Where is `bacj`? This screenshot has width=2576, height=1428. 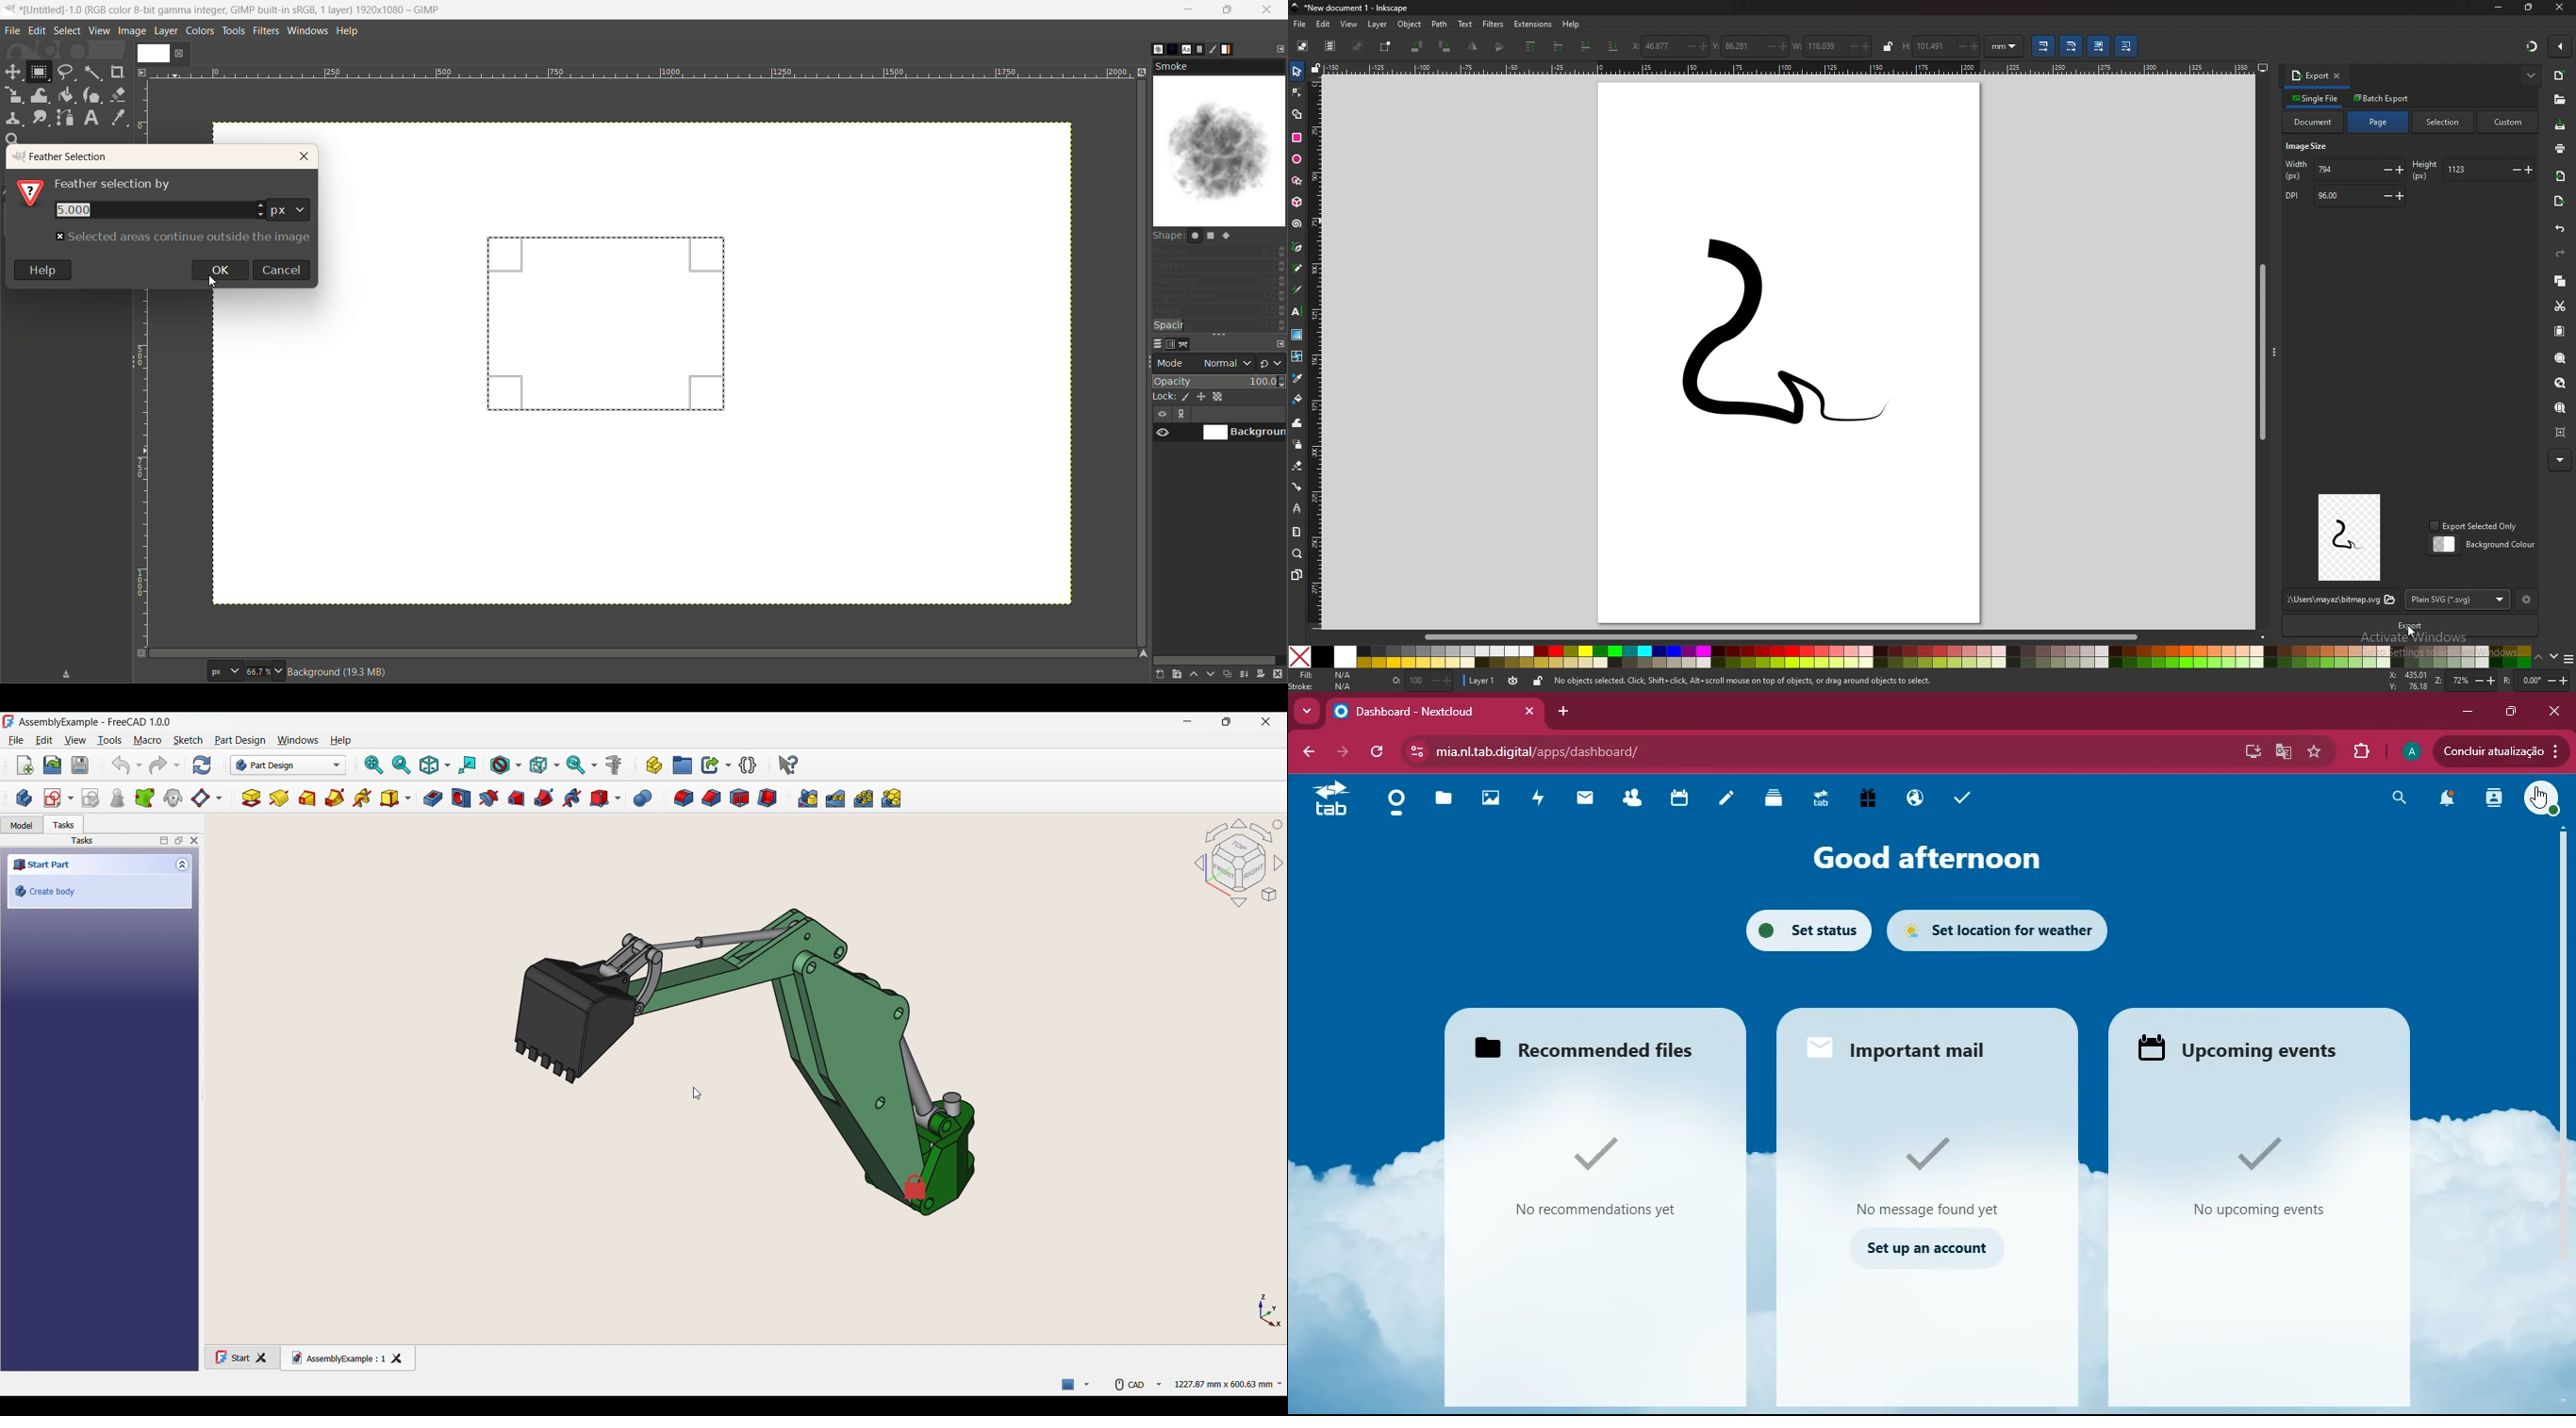 bacj is located at coordinates (1307, 754).